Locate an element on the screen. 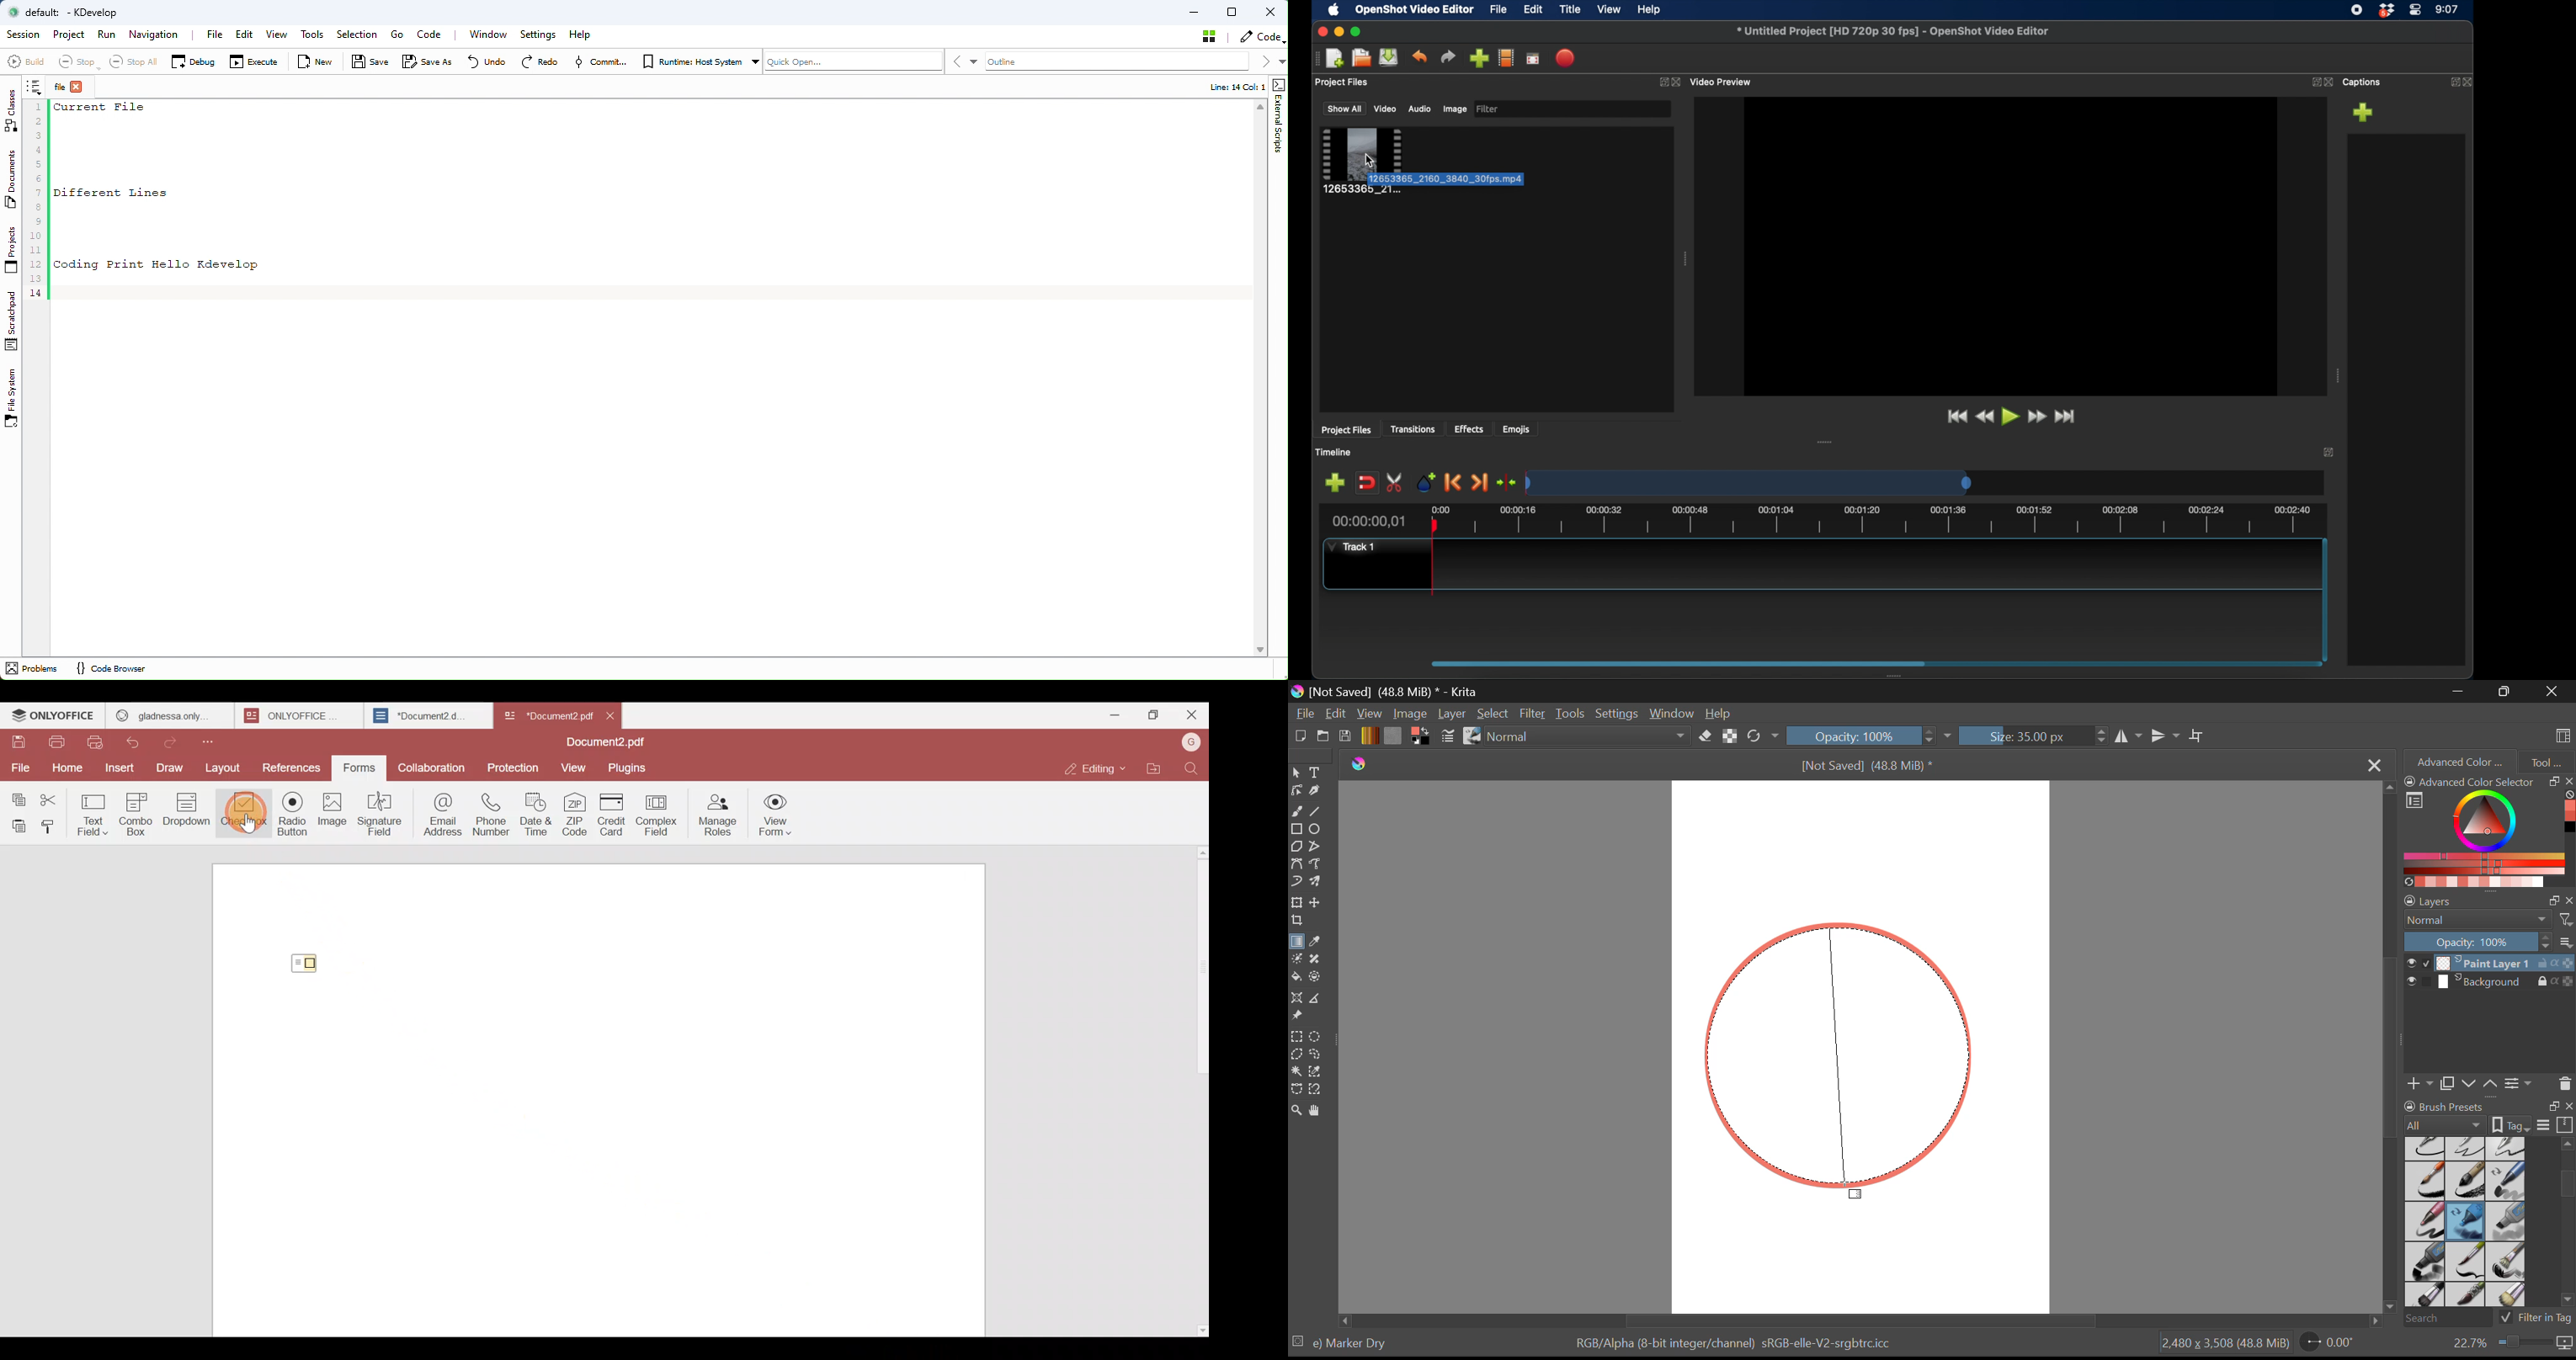 The width and height of the screenshot is (2576, 1372). Account name is located at coordinates (1191, 741).